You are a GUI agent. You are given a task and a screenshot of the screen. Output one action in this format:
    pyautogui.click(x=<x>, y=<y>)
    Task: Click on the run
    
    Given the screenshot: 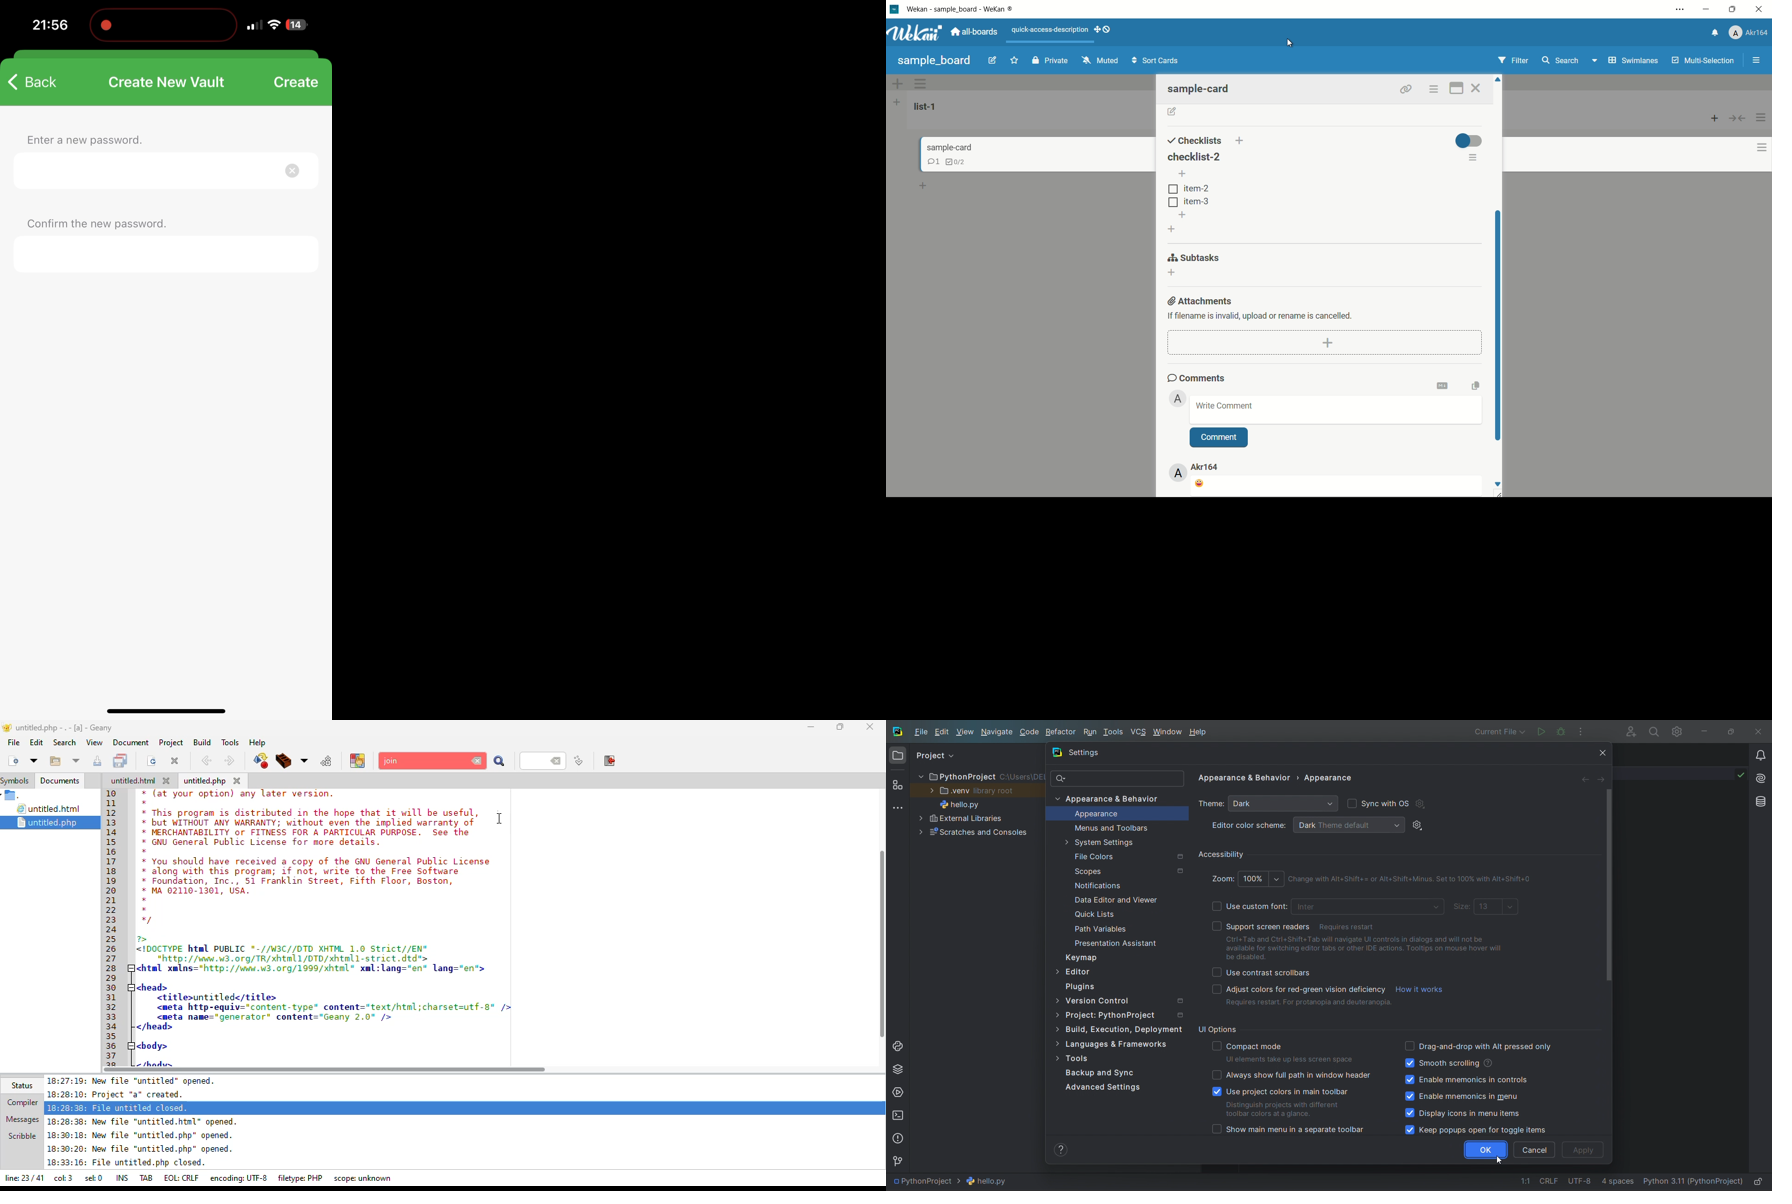 What is the action you would take?
    pyautogui.click(x=1539, y=731)
    